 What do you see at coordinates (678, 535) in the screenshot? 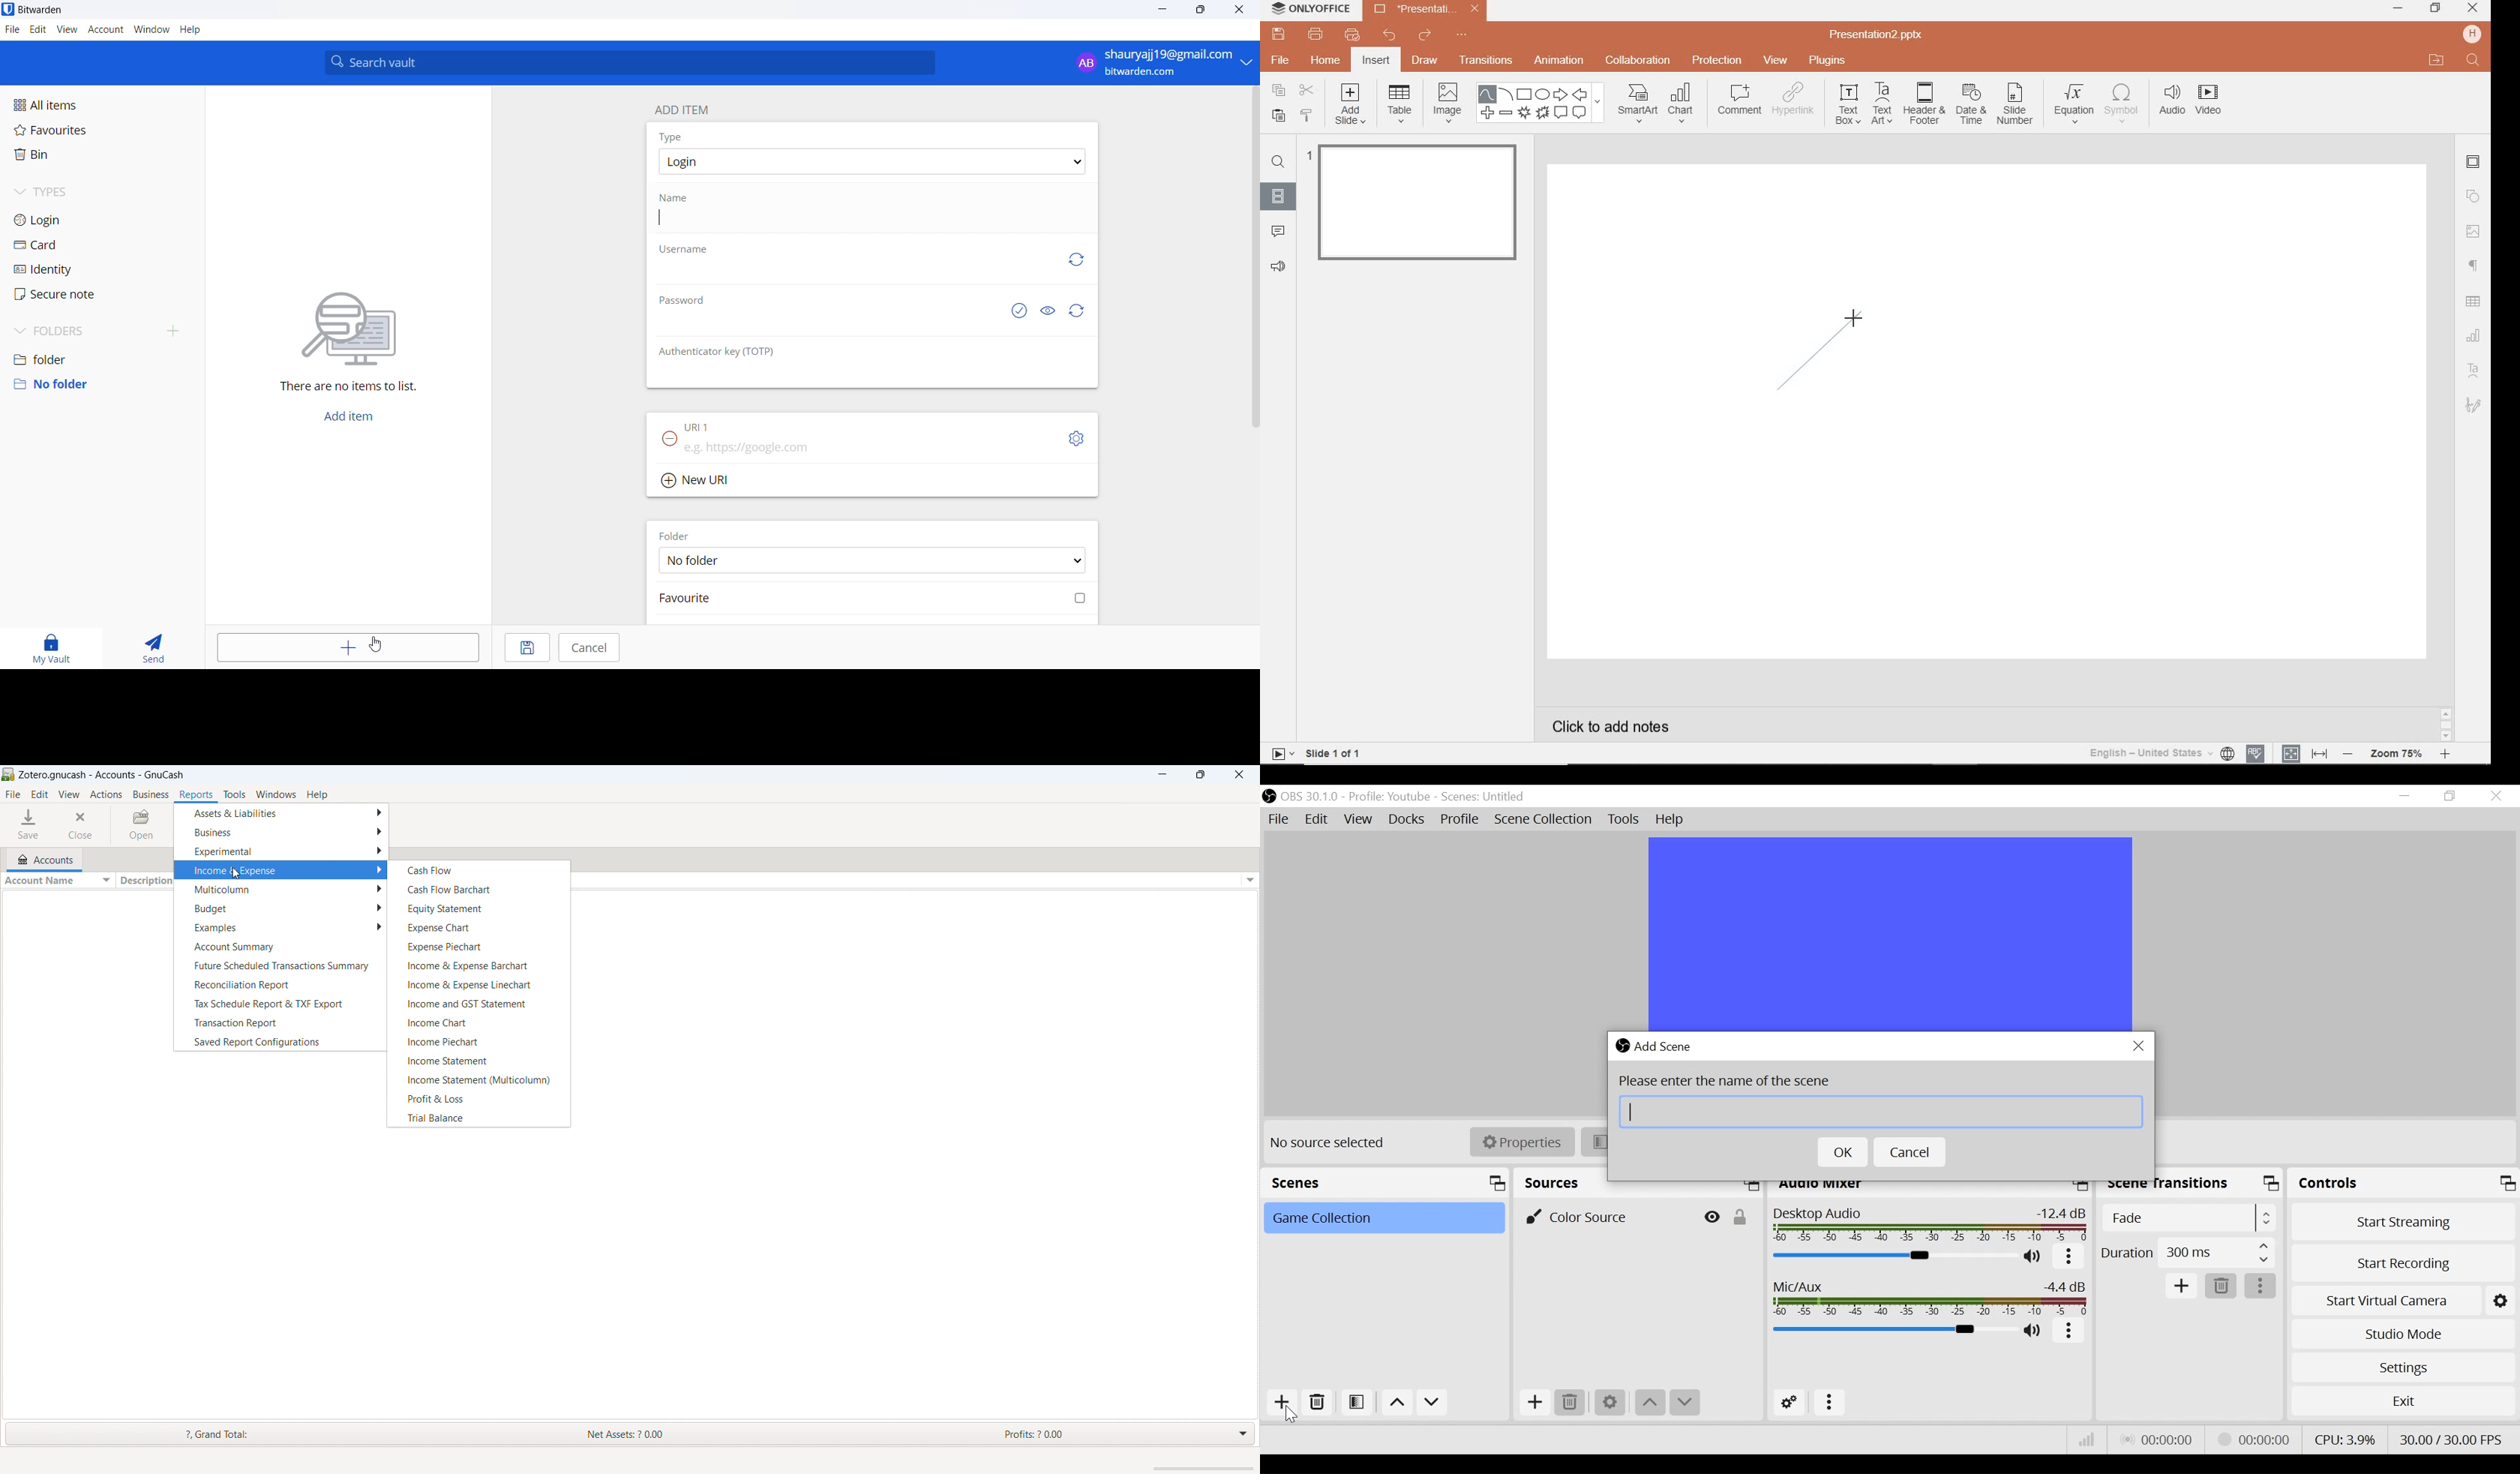
I see `FOLDER` at bounding box center [678, 535].